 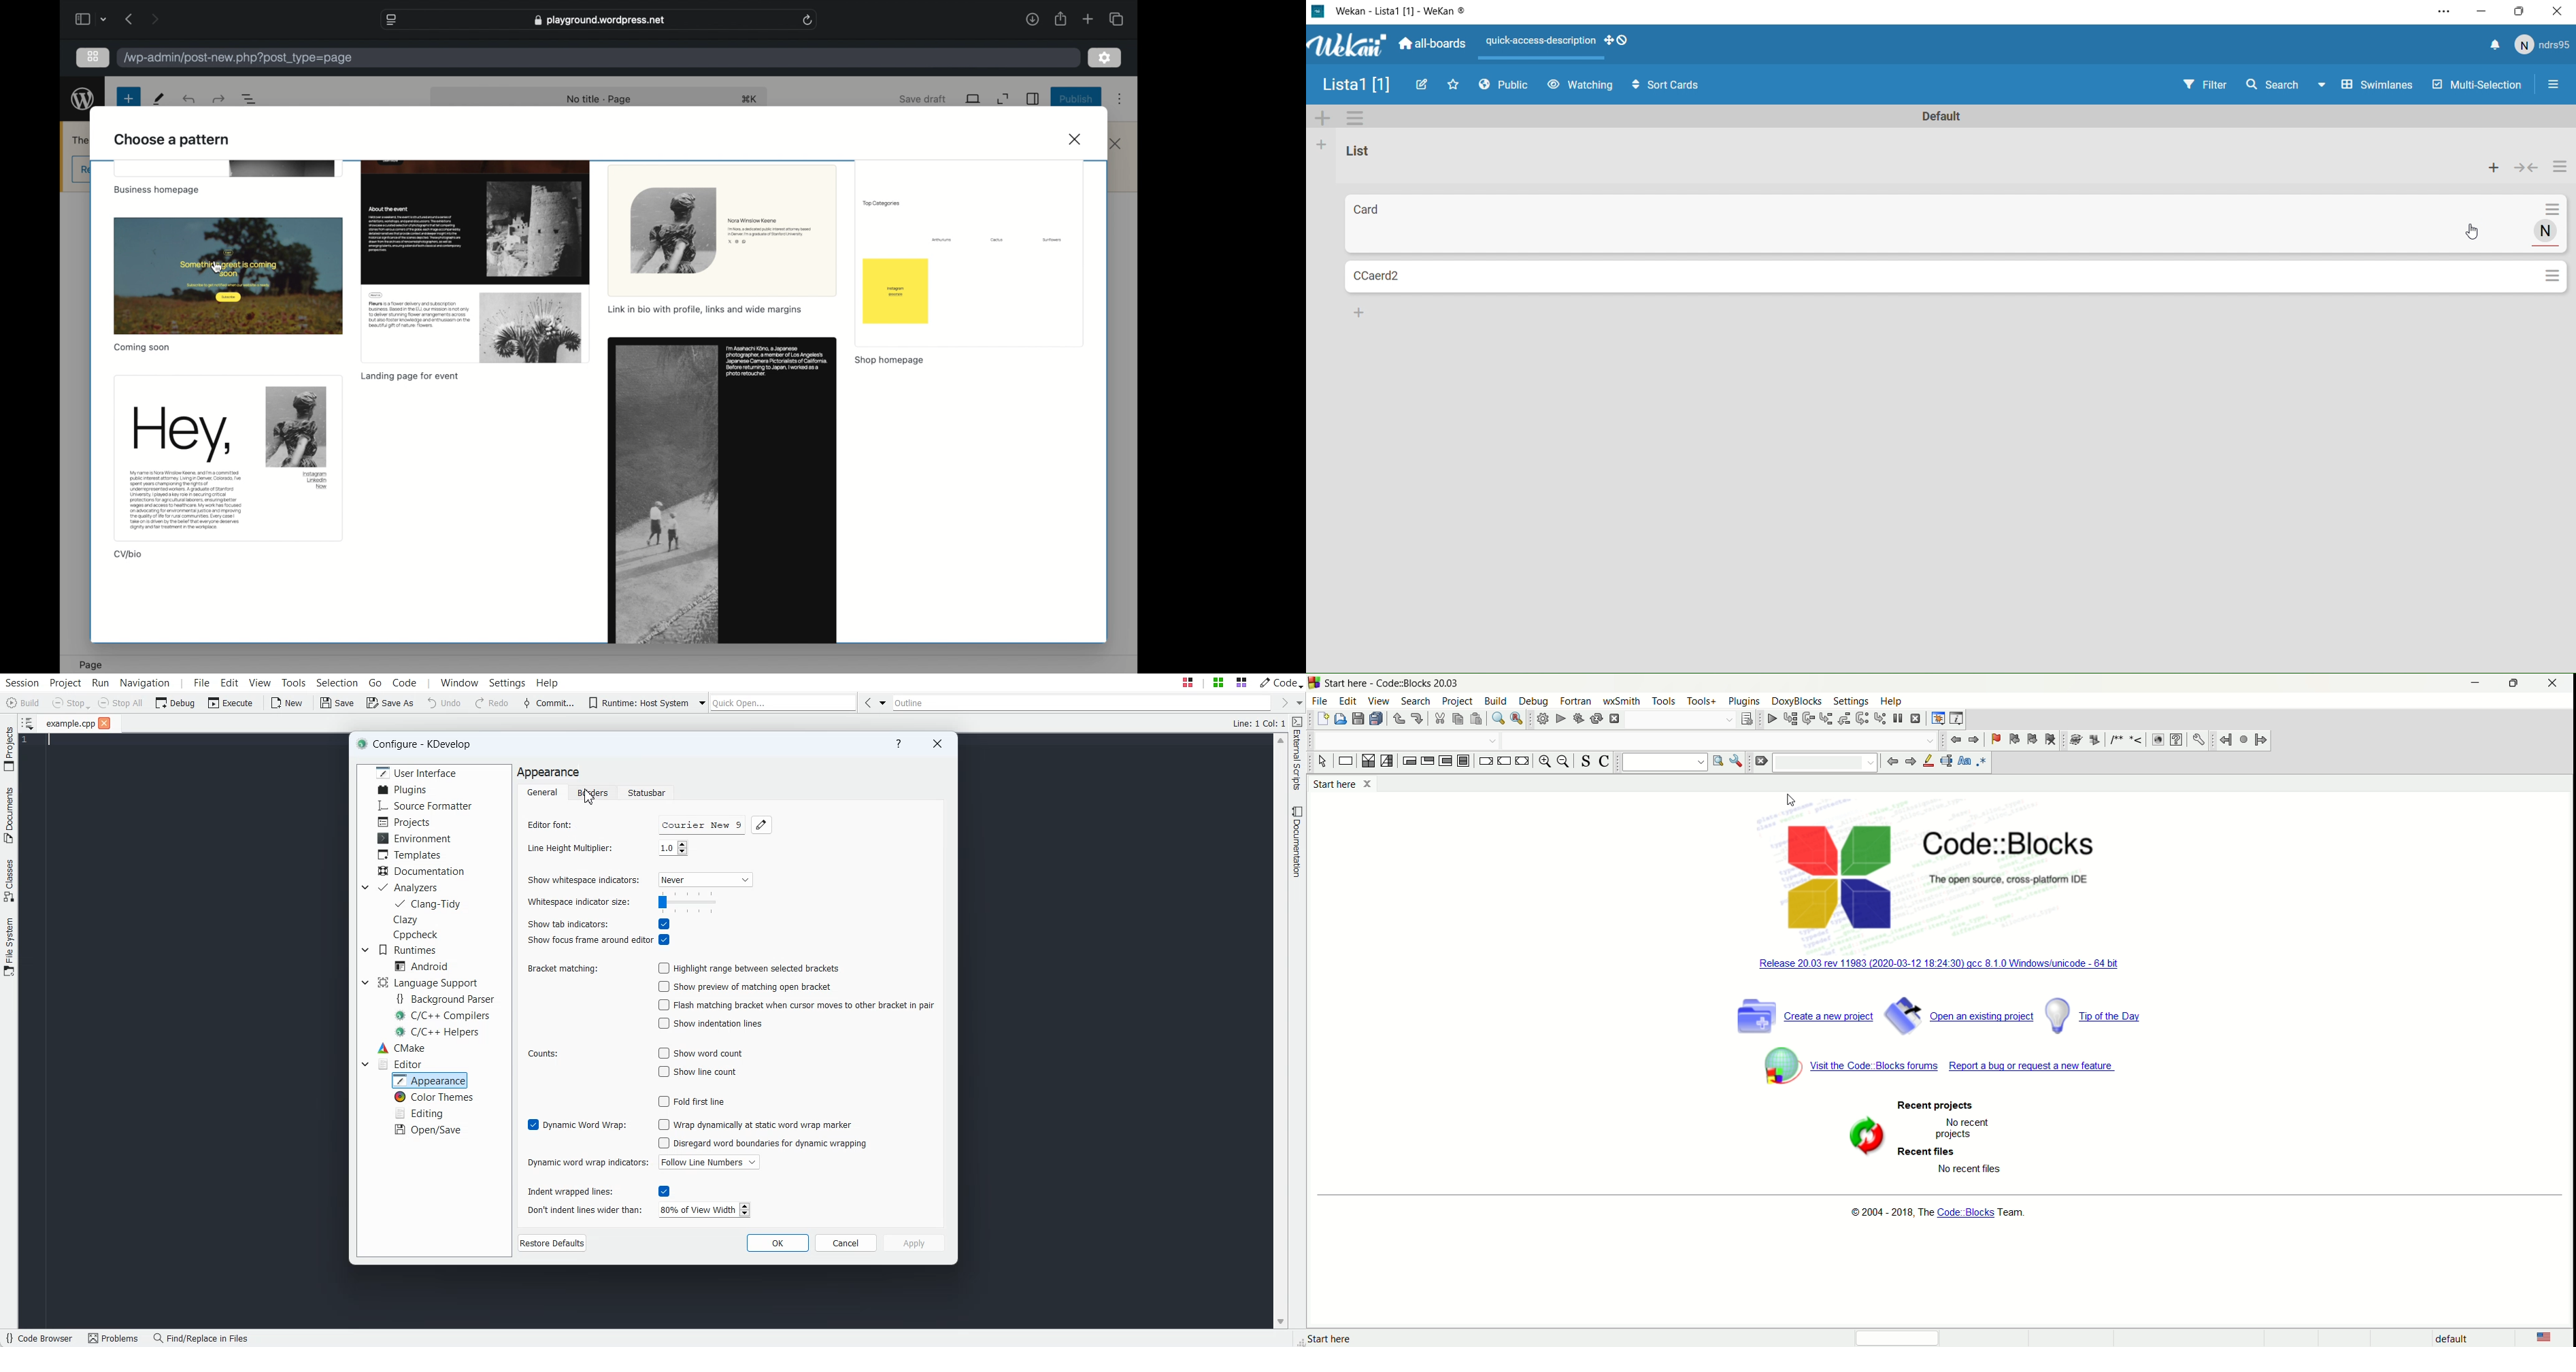 I want to click on search, so click(x=1415, y=701).